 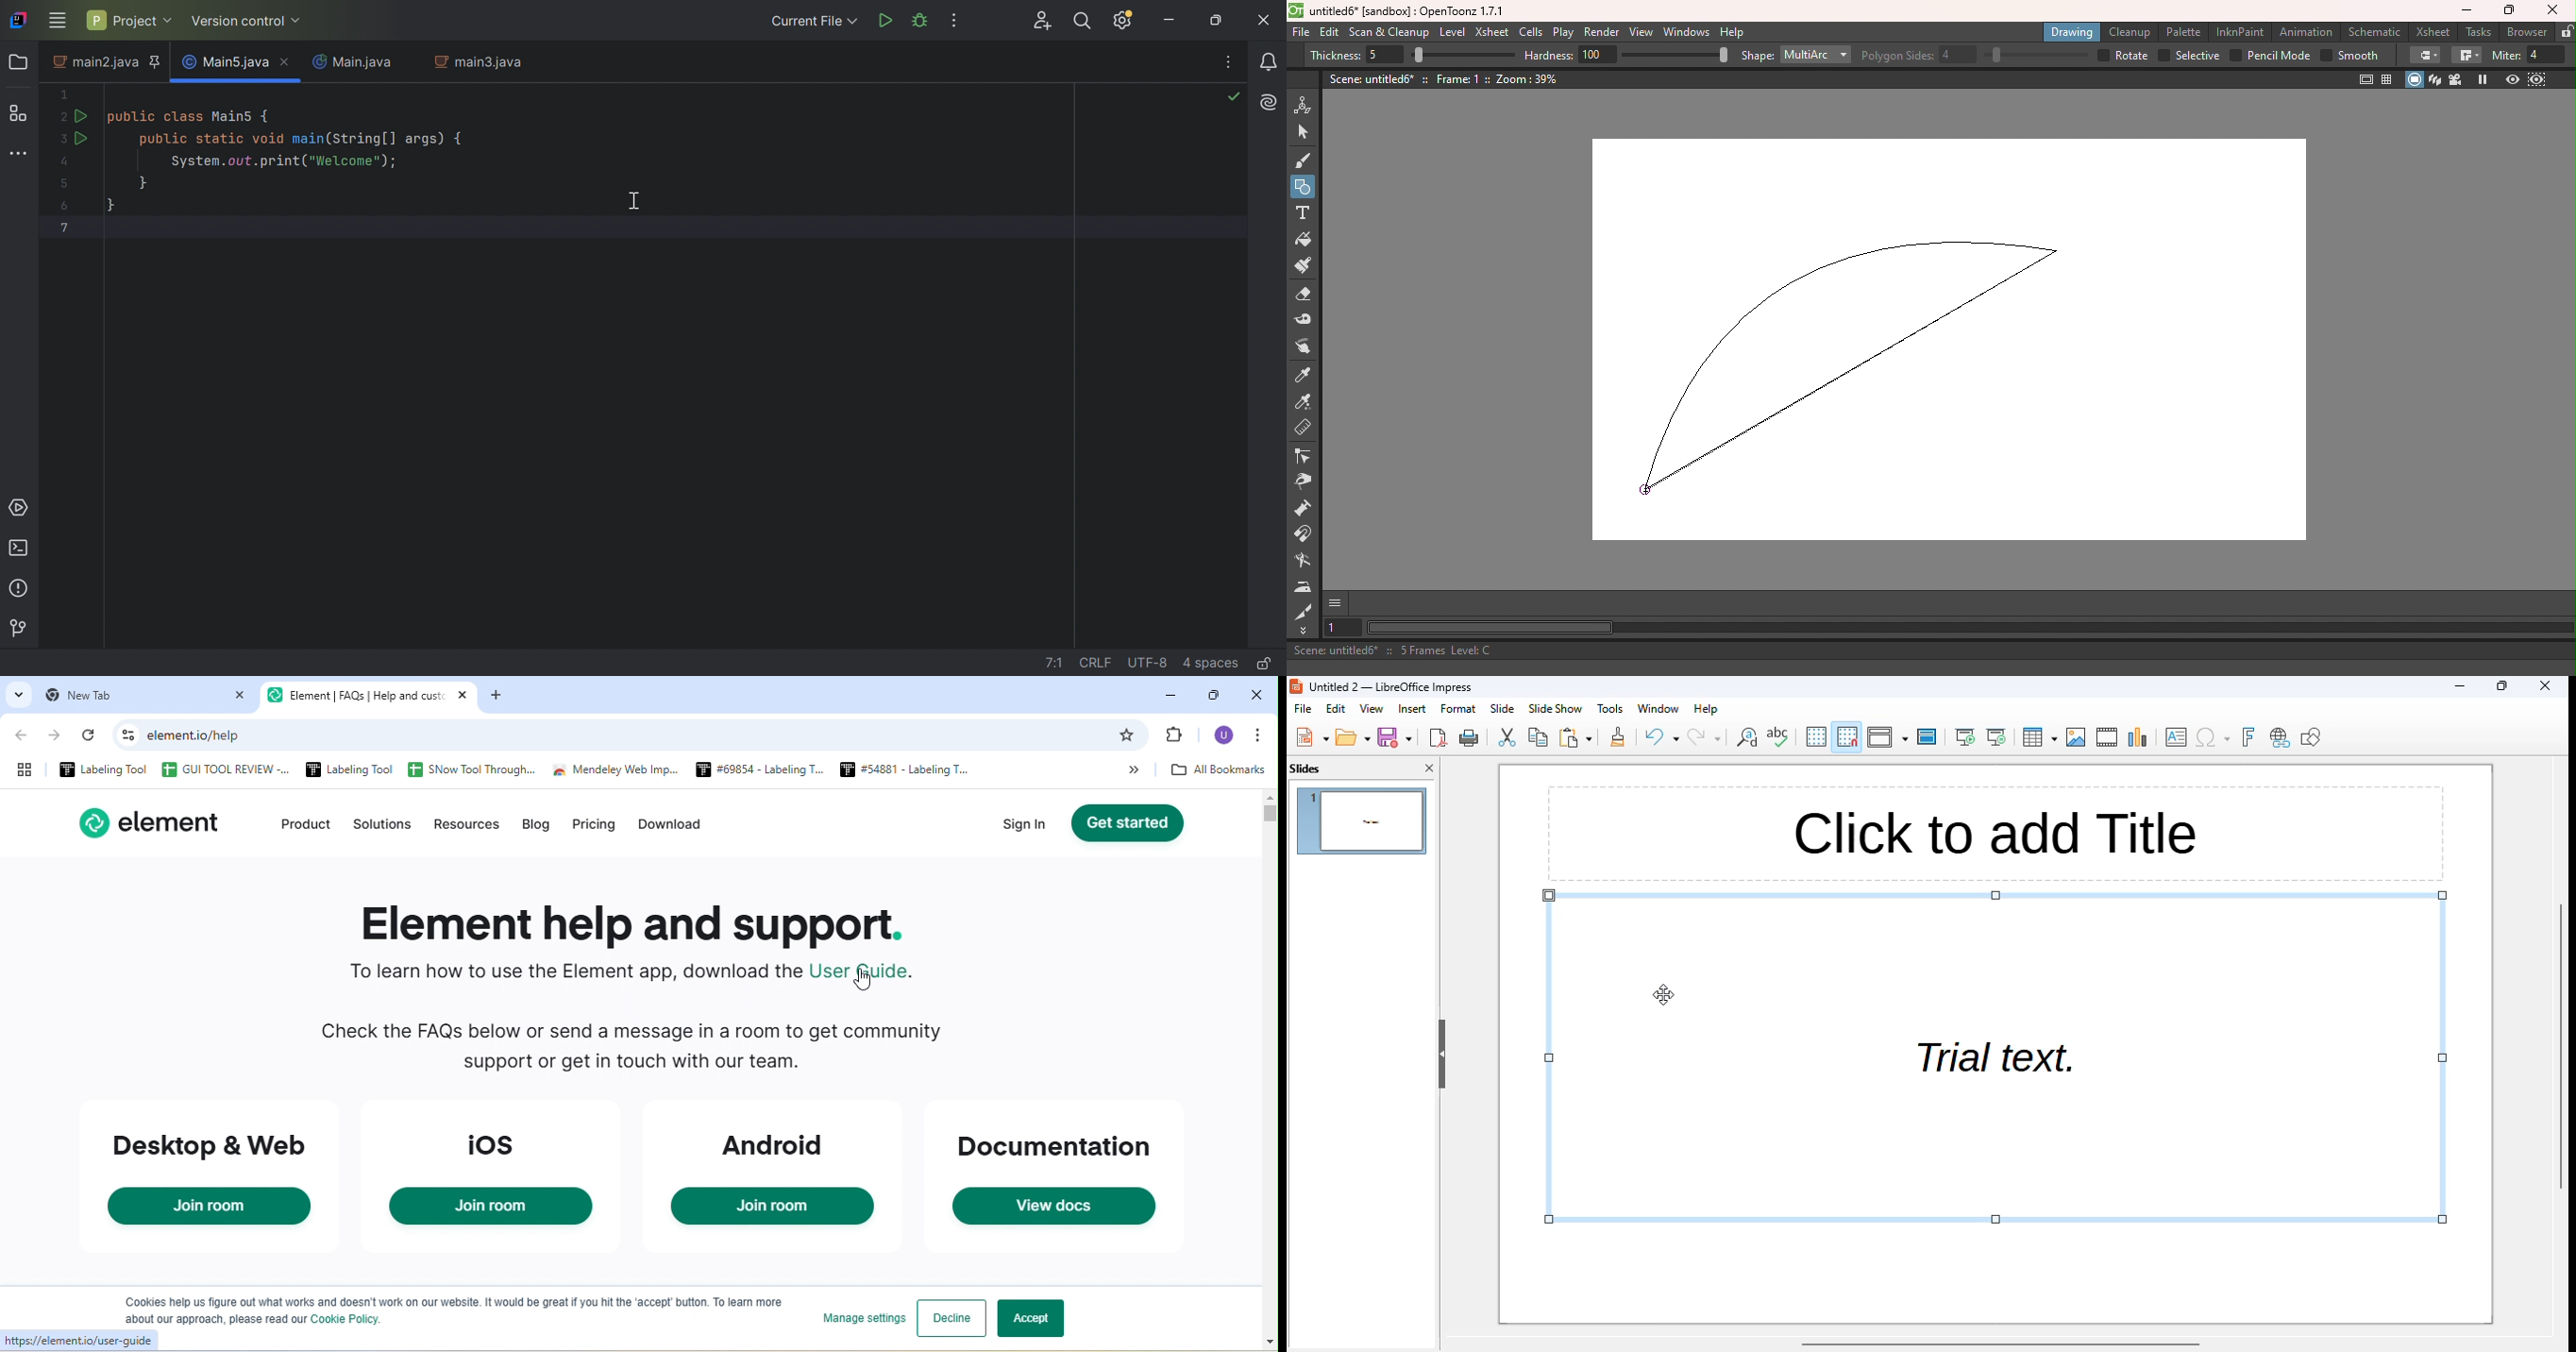 I want to click on Join room, so click(x=197, y=1207).